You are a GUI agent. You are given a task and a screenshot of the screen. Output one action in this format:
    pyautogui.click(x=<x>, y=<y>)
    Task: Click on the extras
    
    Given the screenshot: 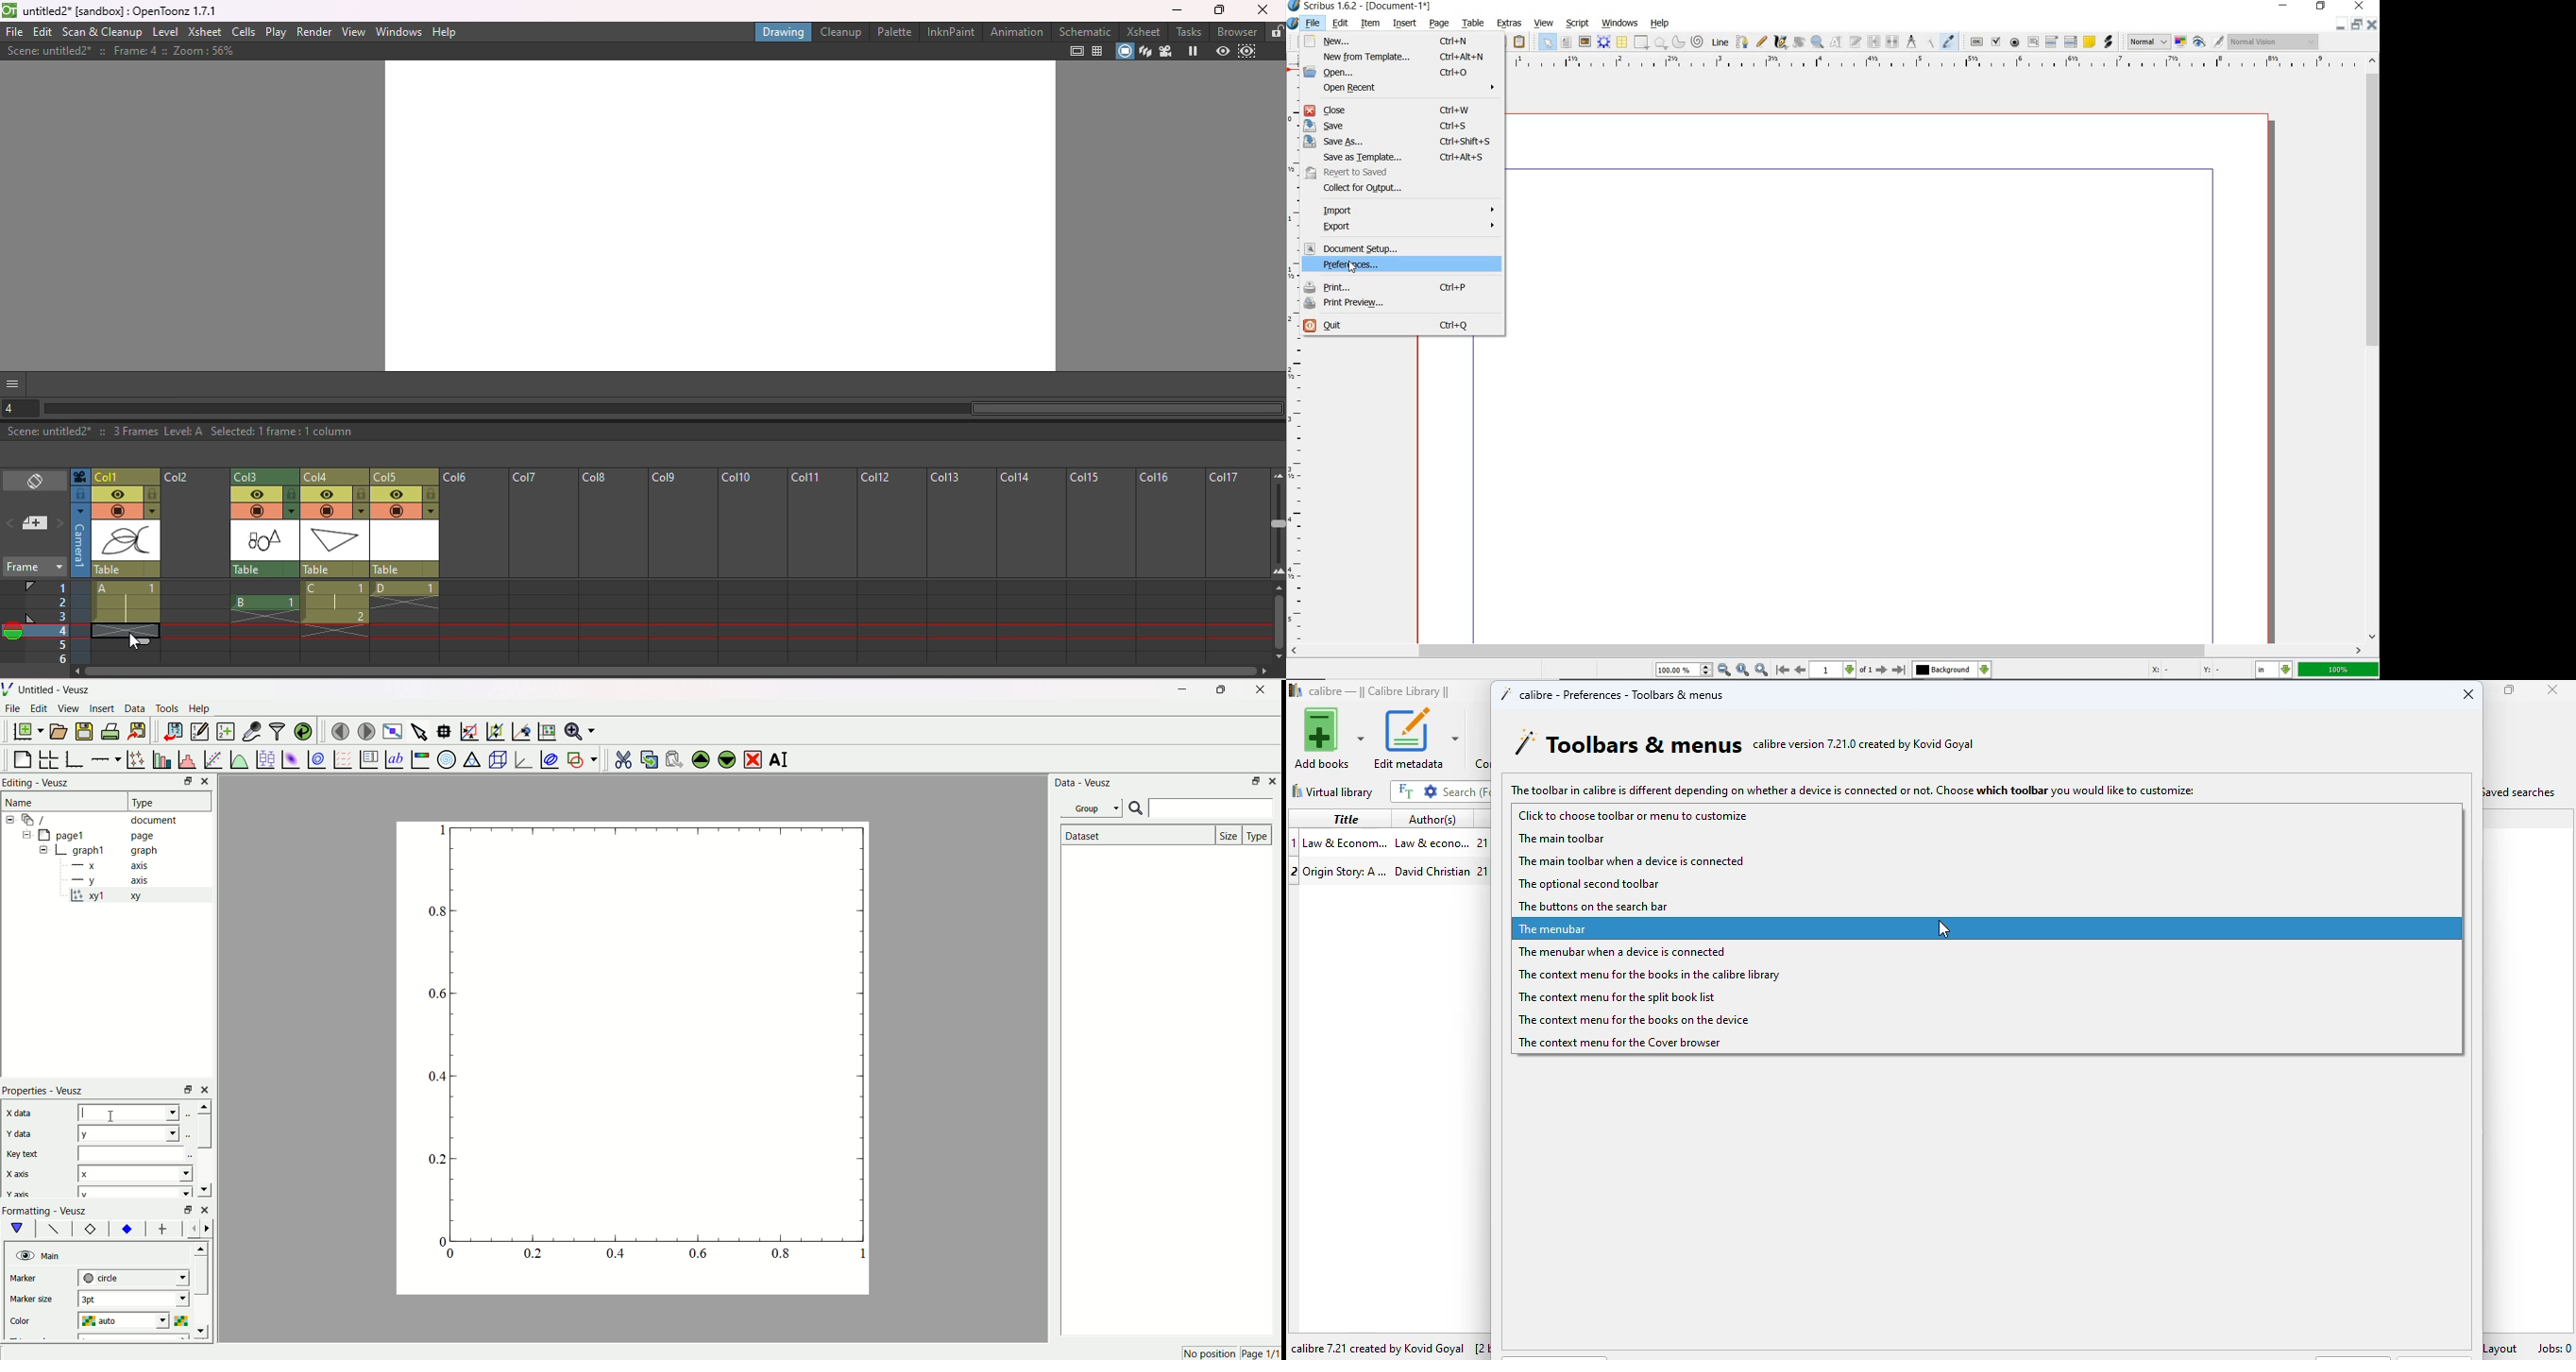 What is the action you would take?
    pyautogui.click(x=1511, y=23)
    